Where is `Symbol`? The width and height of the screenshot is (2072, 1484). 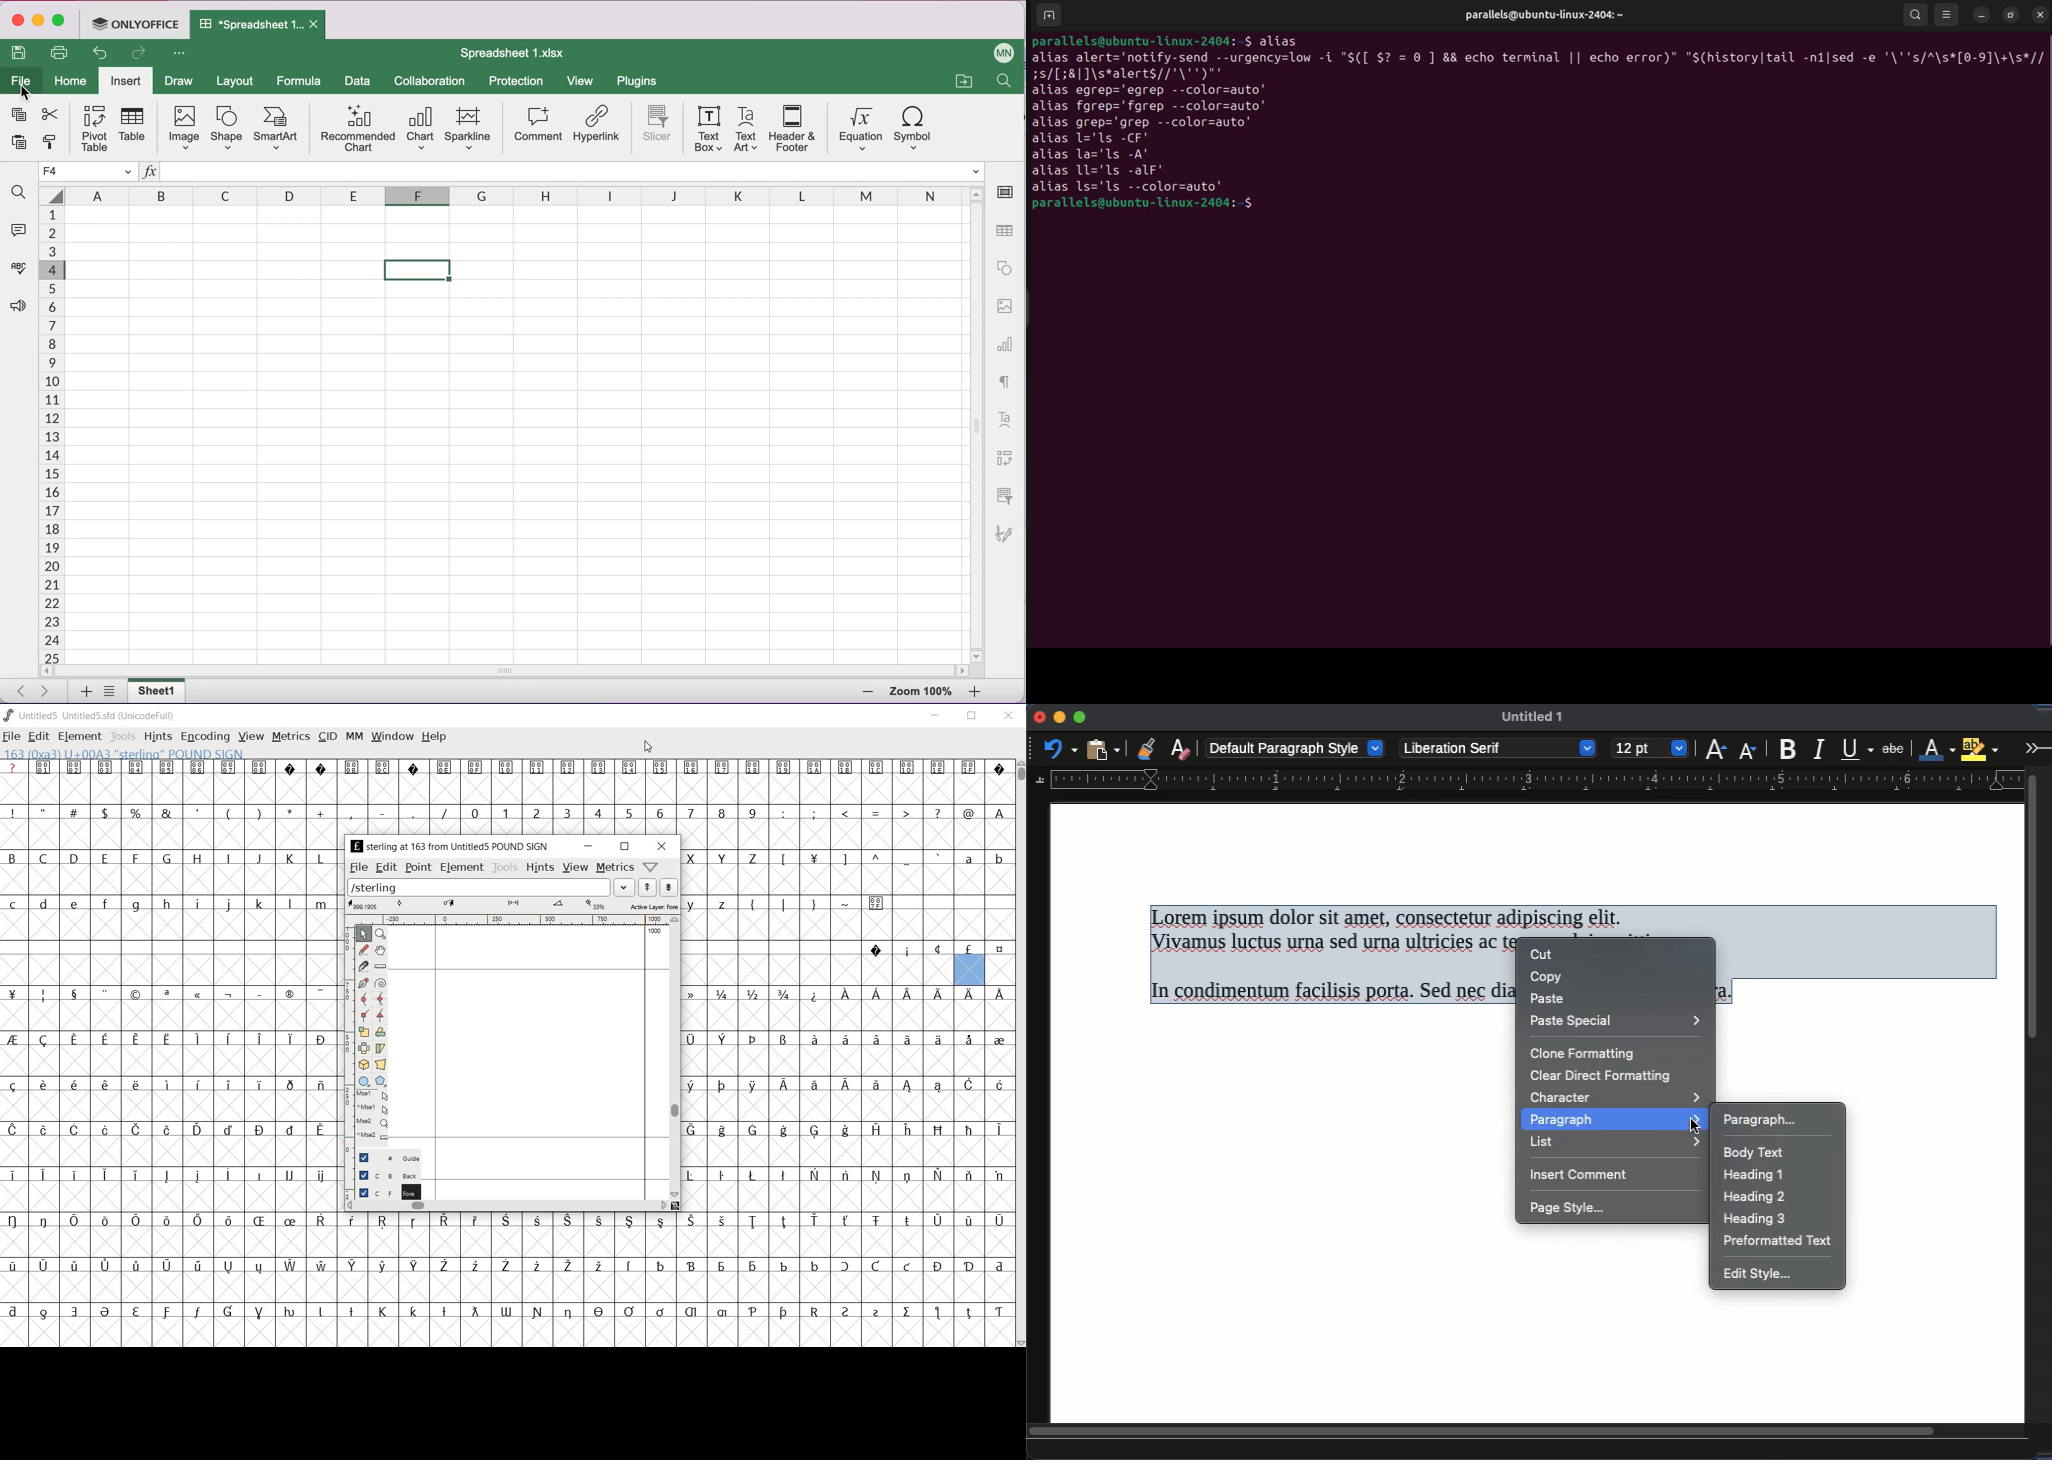 Symbol is located at coordinates (939, 1175).